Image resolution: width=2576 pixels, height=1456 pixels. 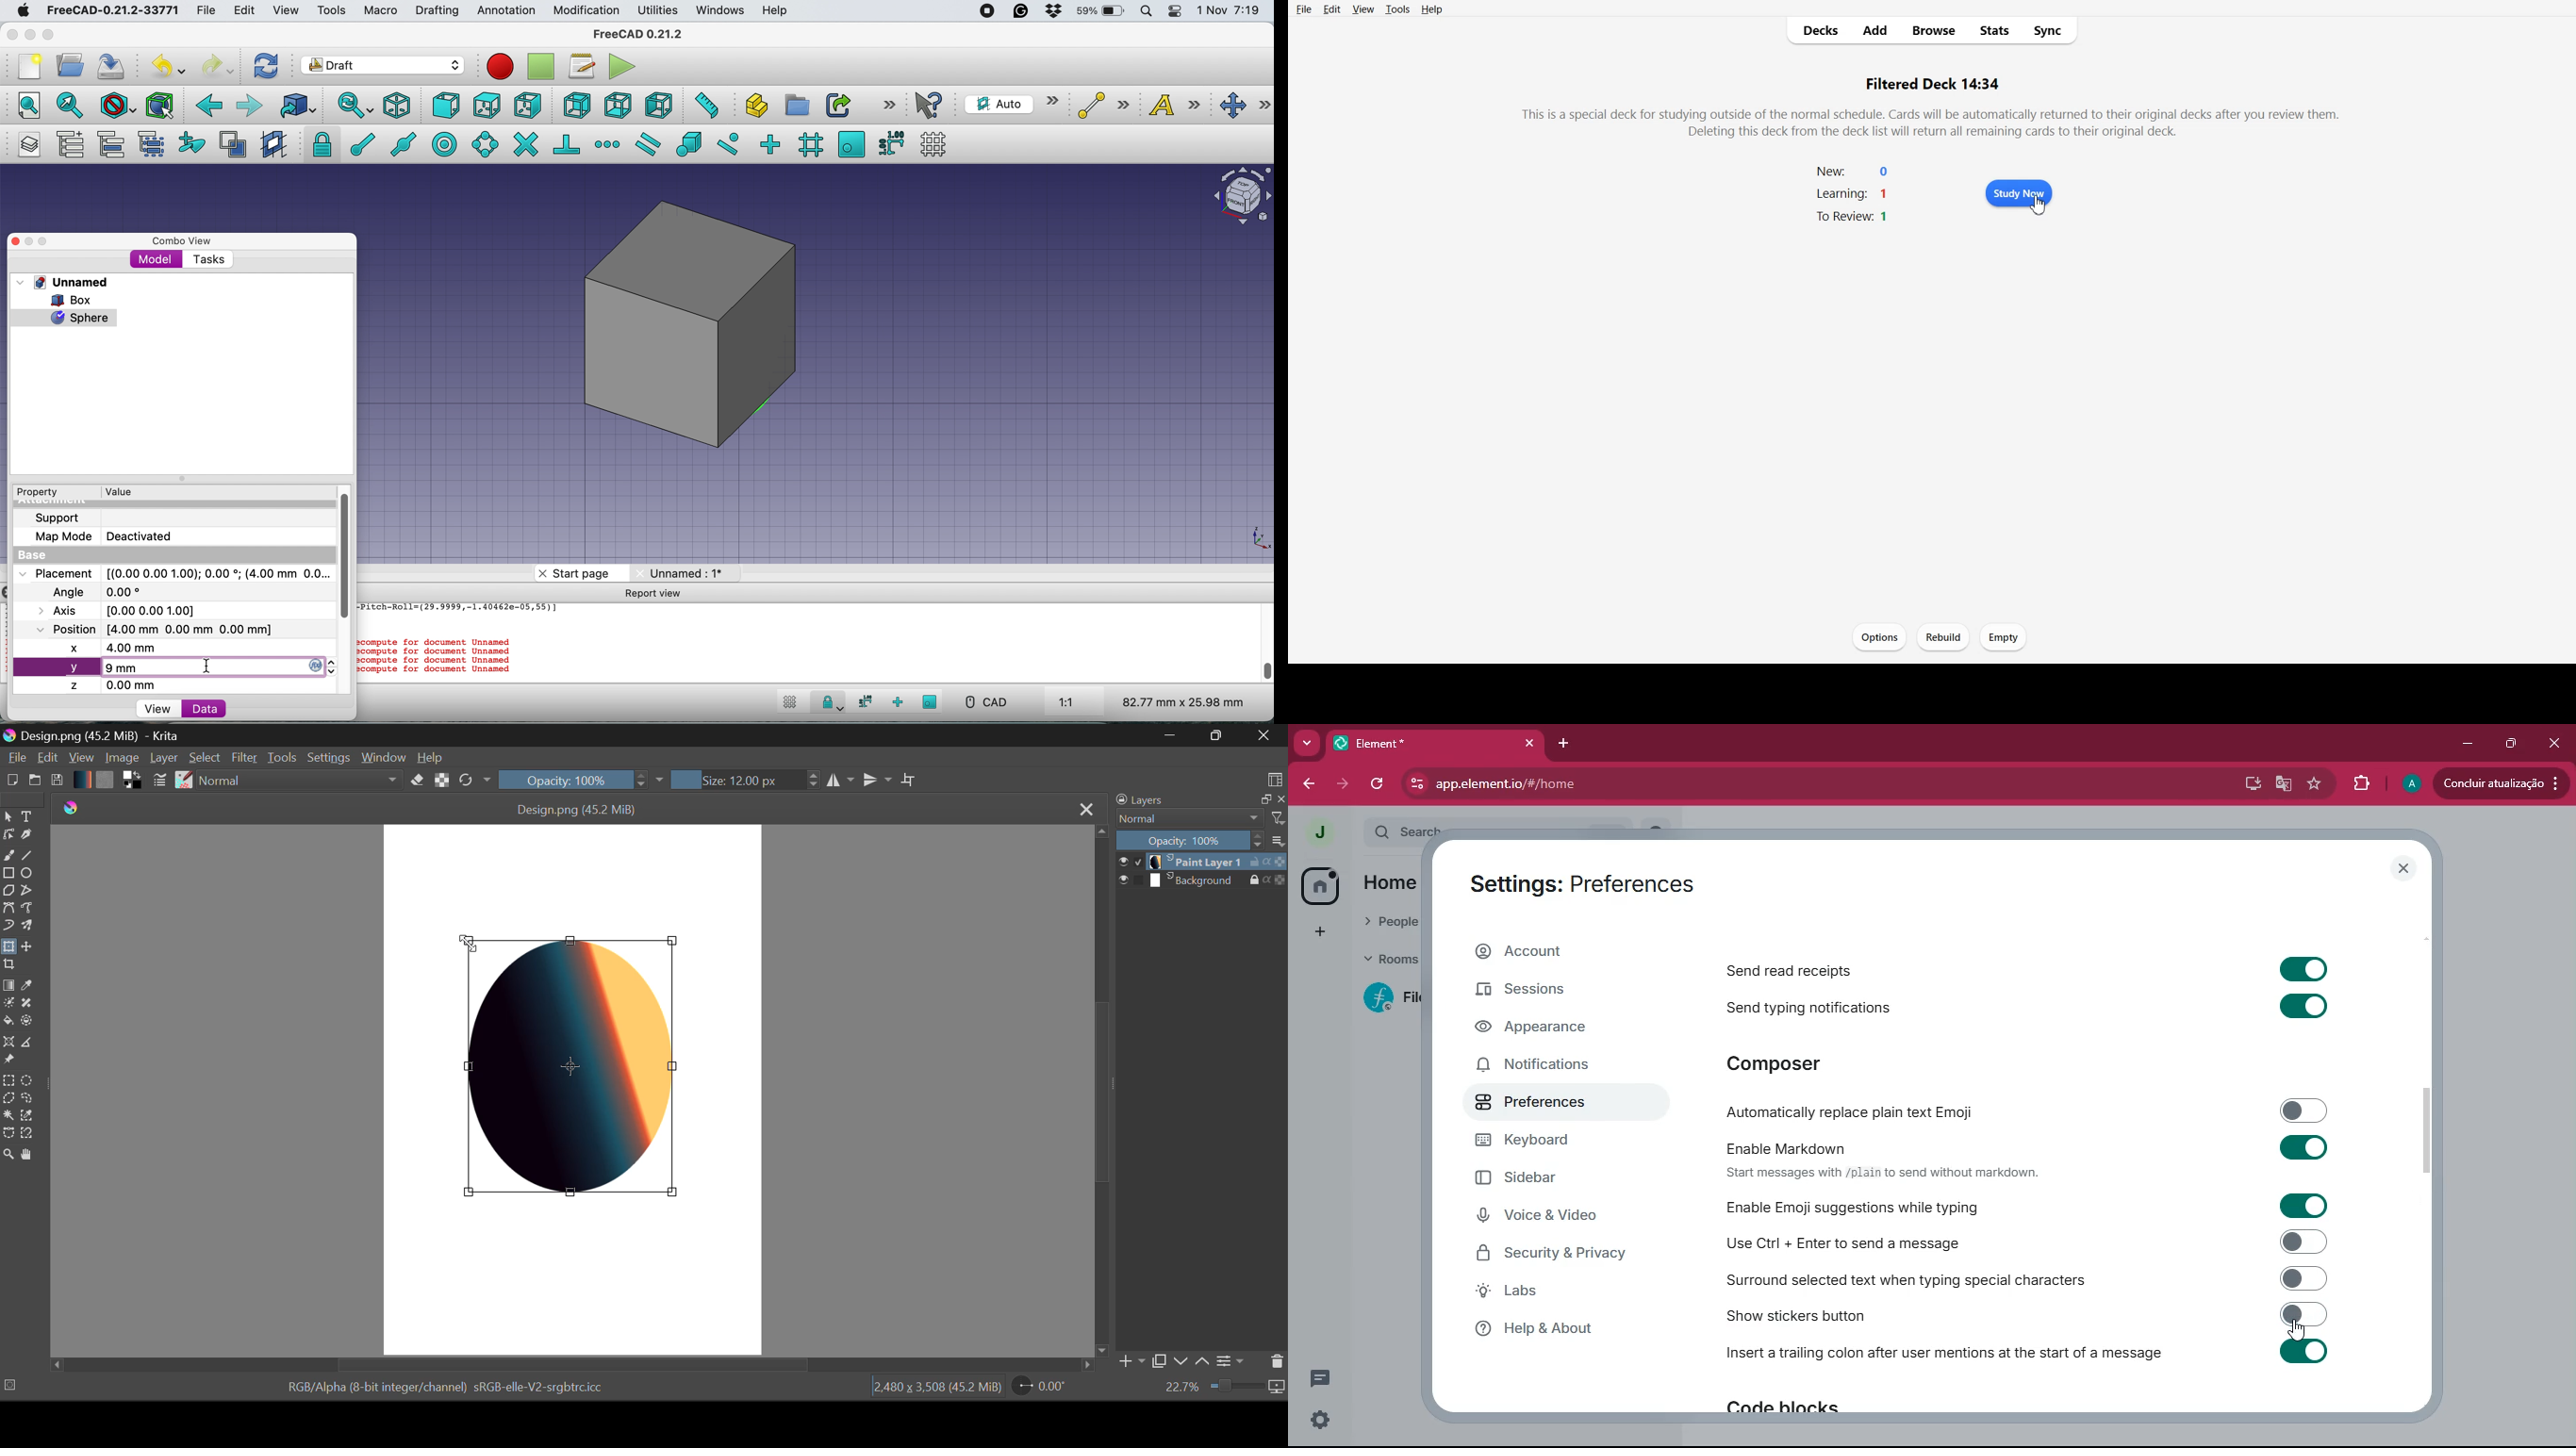 I want to click on tools, so click(x=331, y=12).